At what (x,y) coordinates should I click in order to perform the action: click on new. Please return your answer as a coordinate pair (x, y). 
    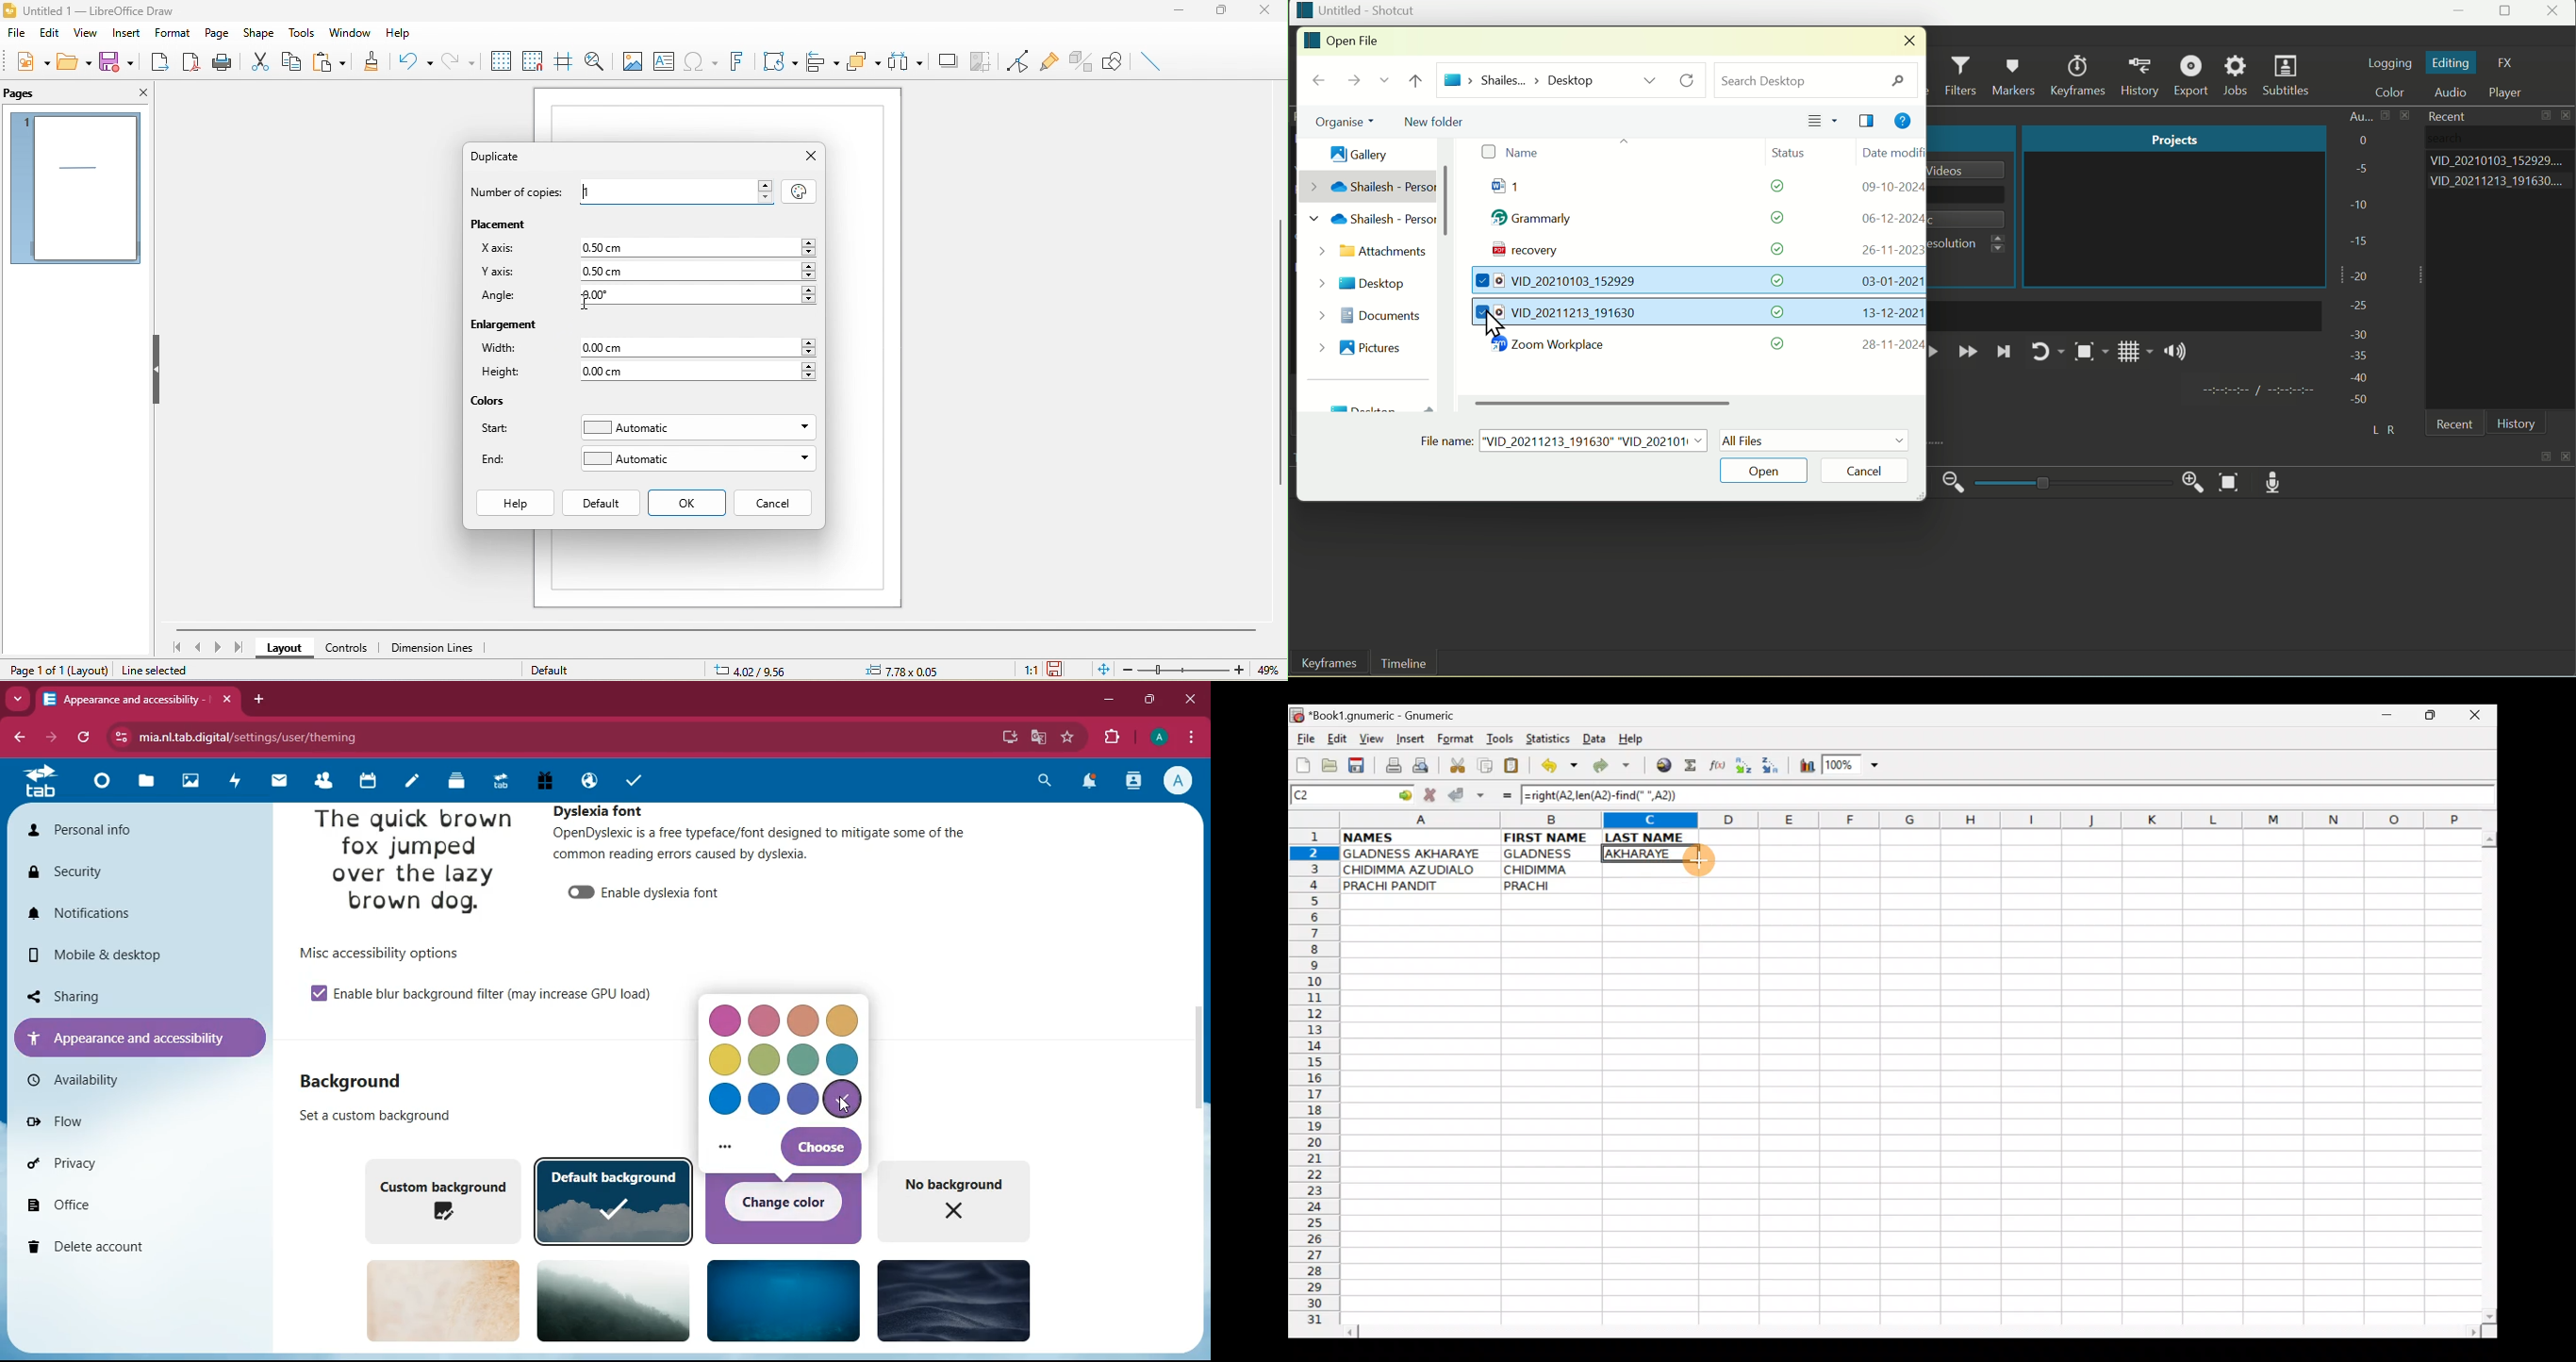
    Looking at the image, I should click on (31, 61).